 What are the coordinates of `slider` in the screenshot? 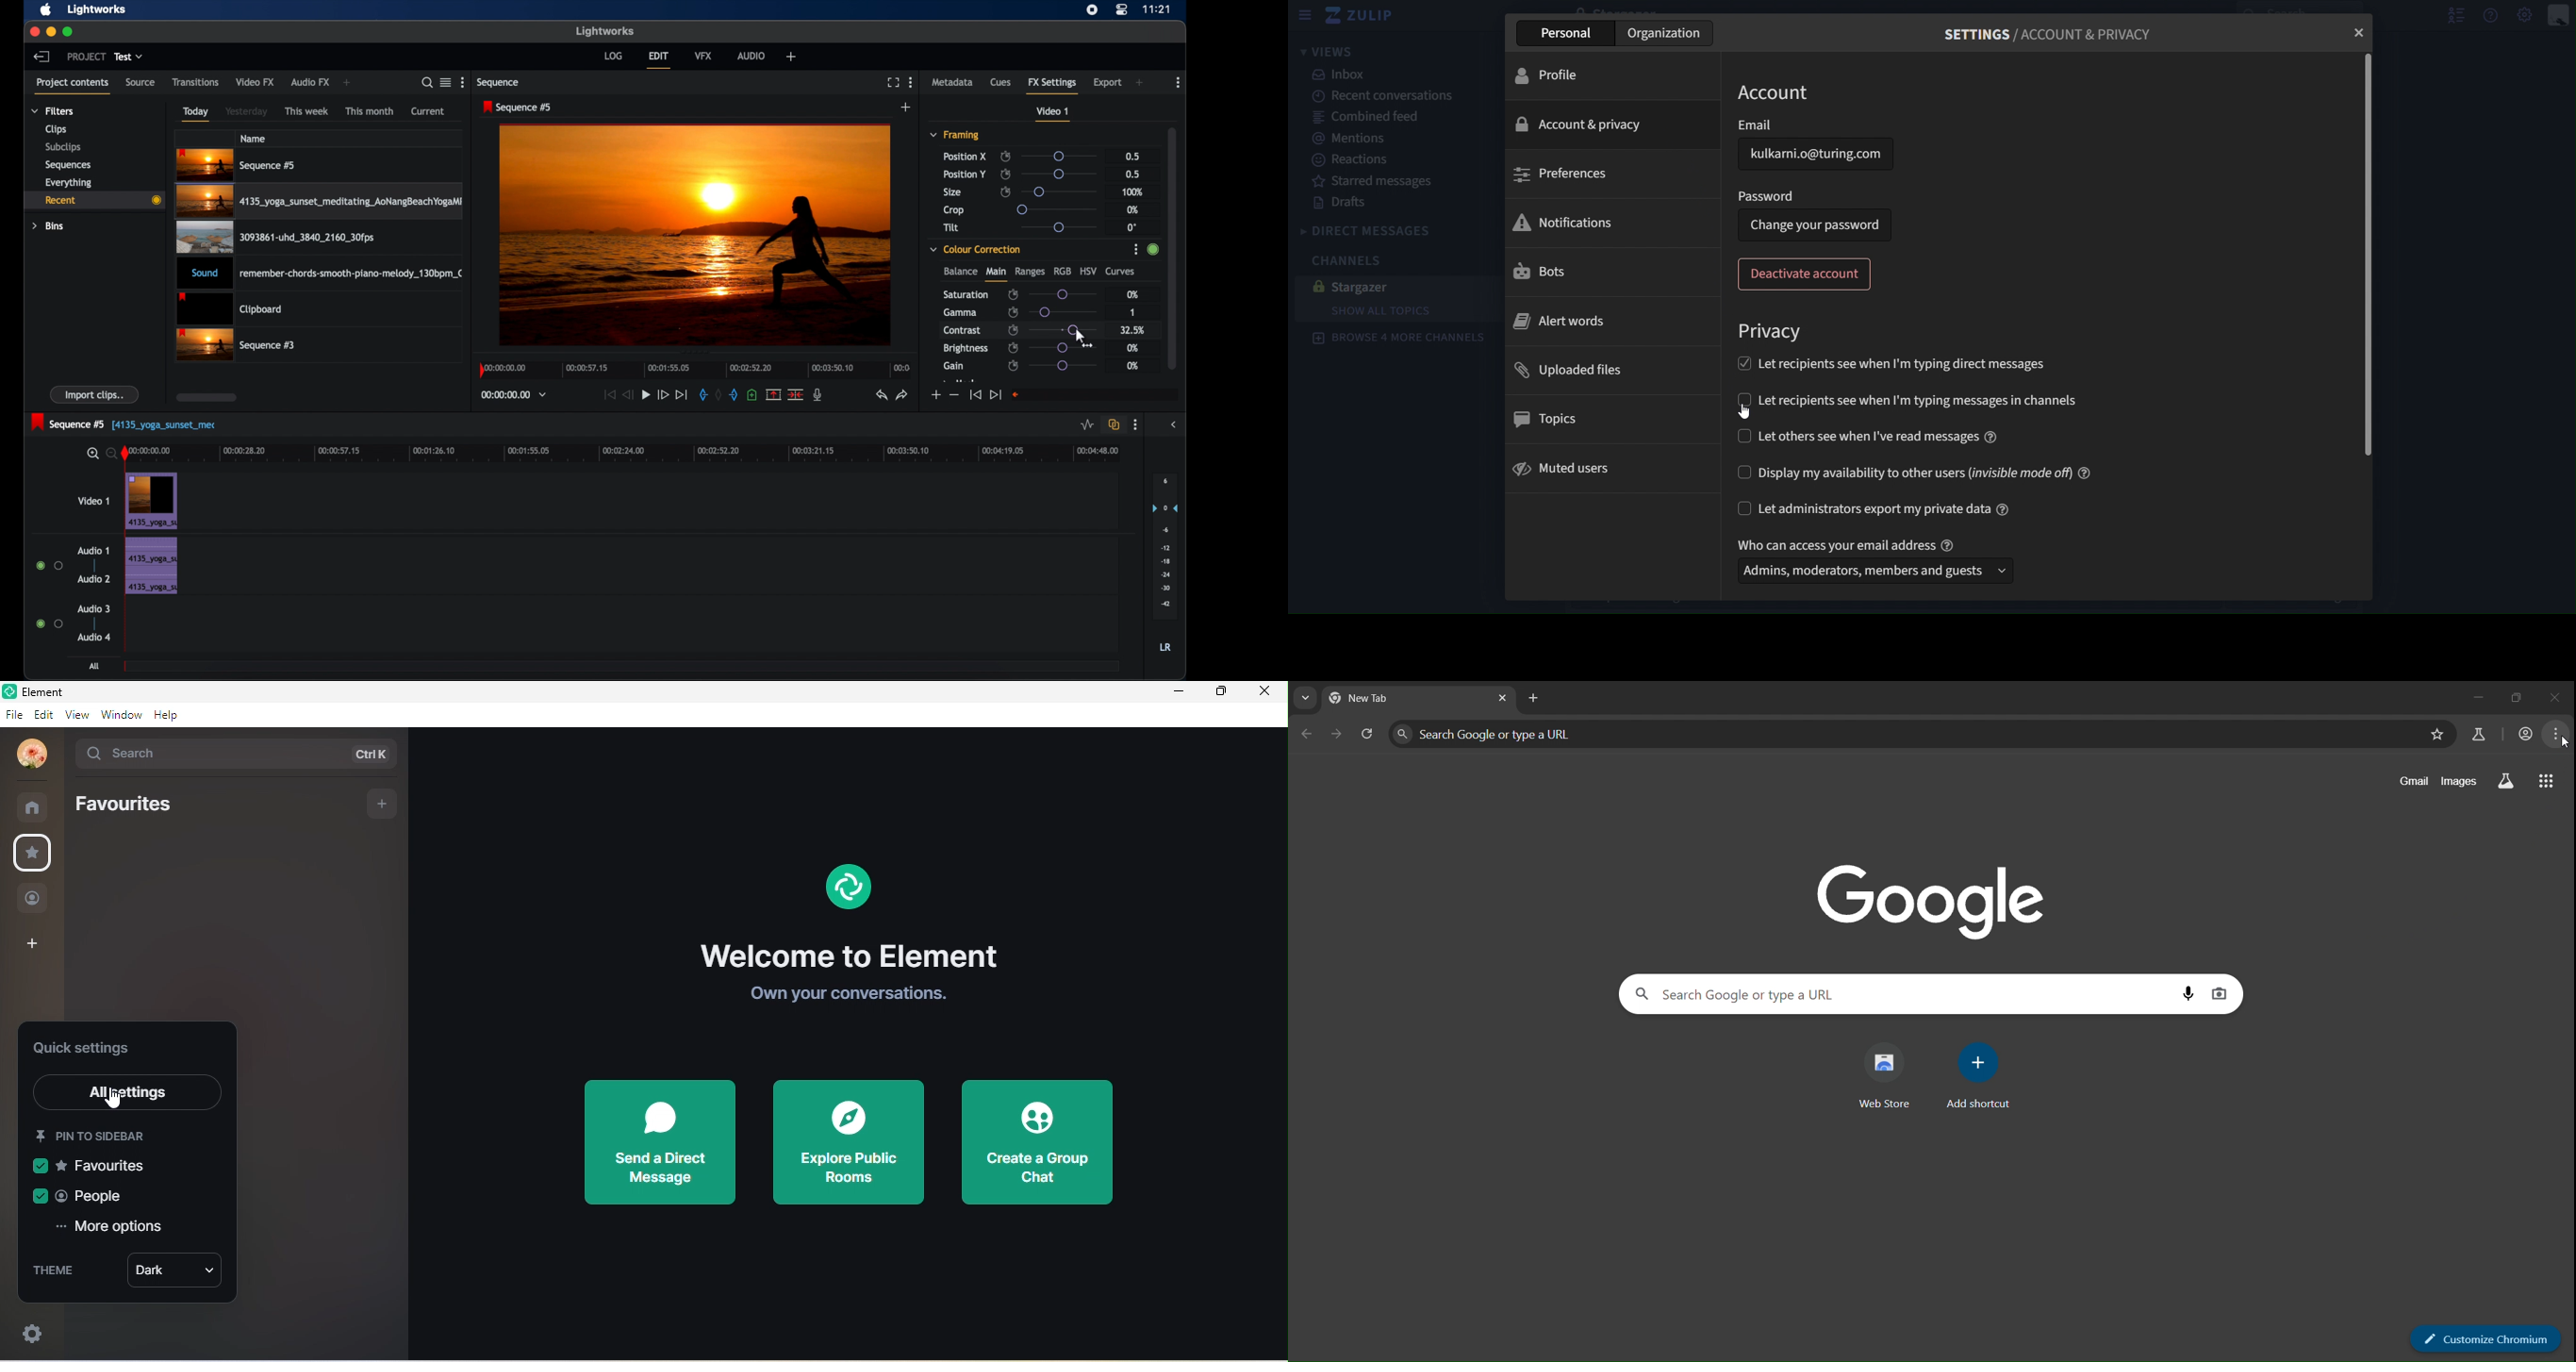 It's located at (1055, 209).